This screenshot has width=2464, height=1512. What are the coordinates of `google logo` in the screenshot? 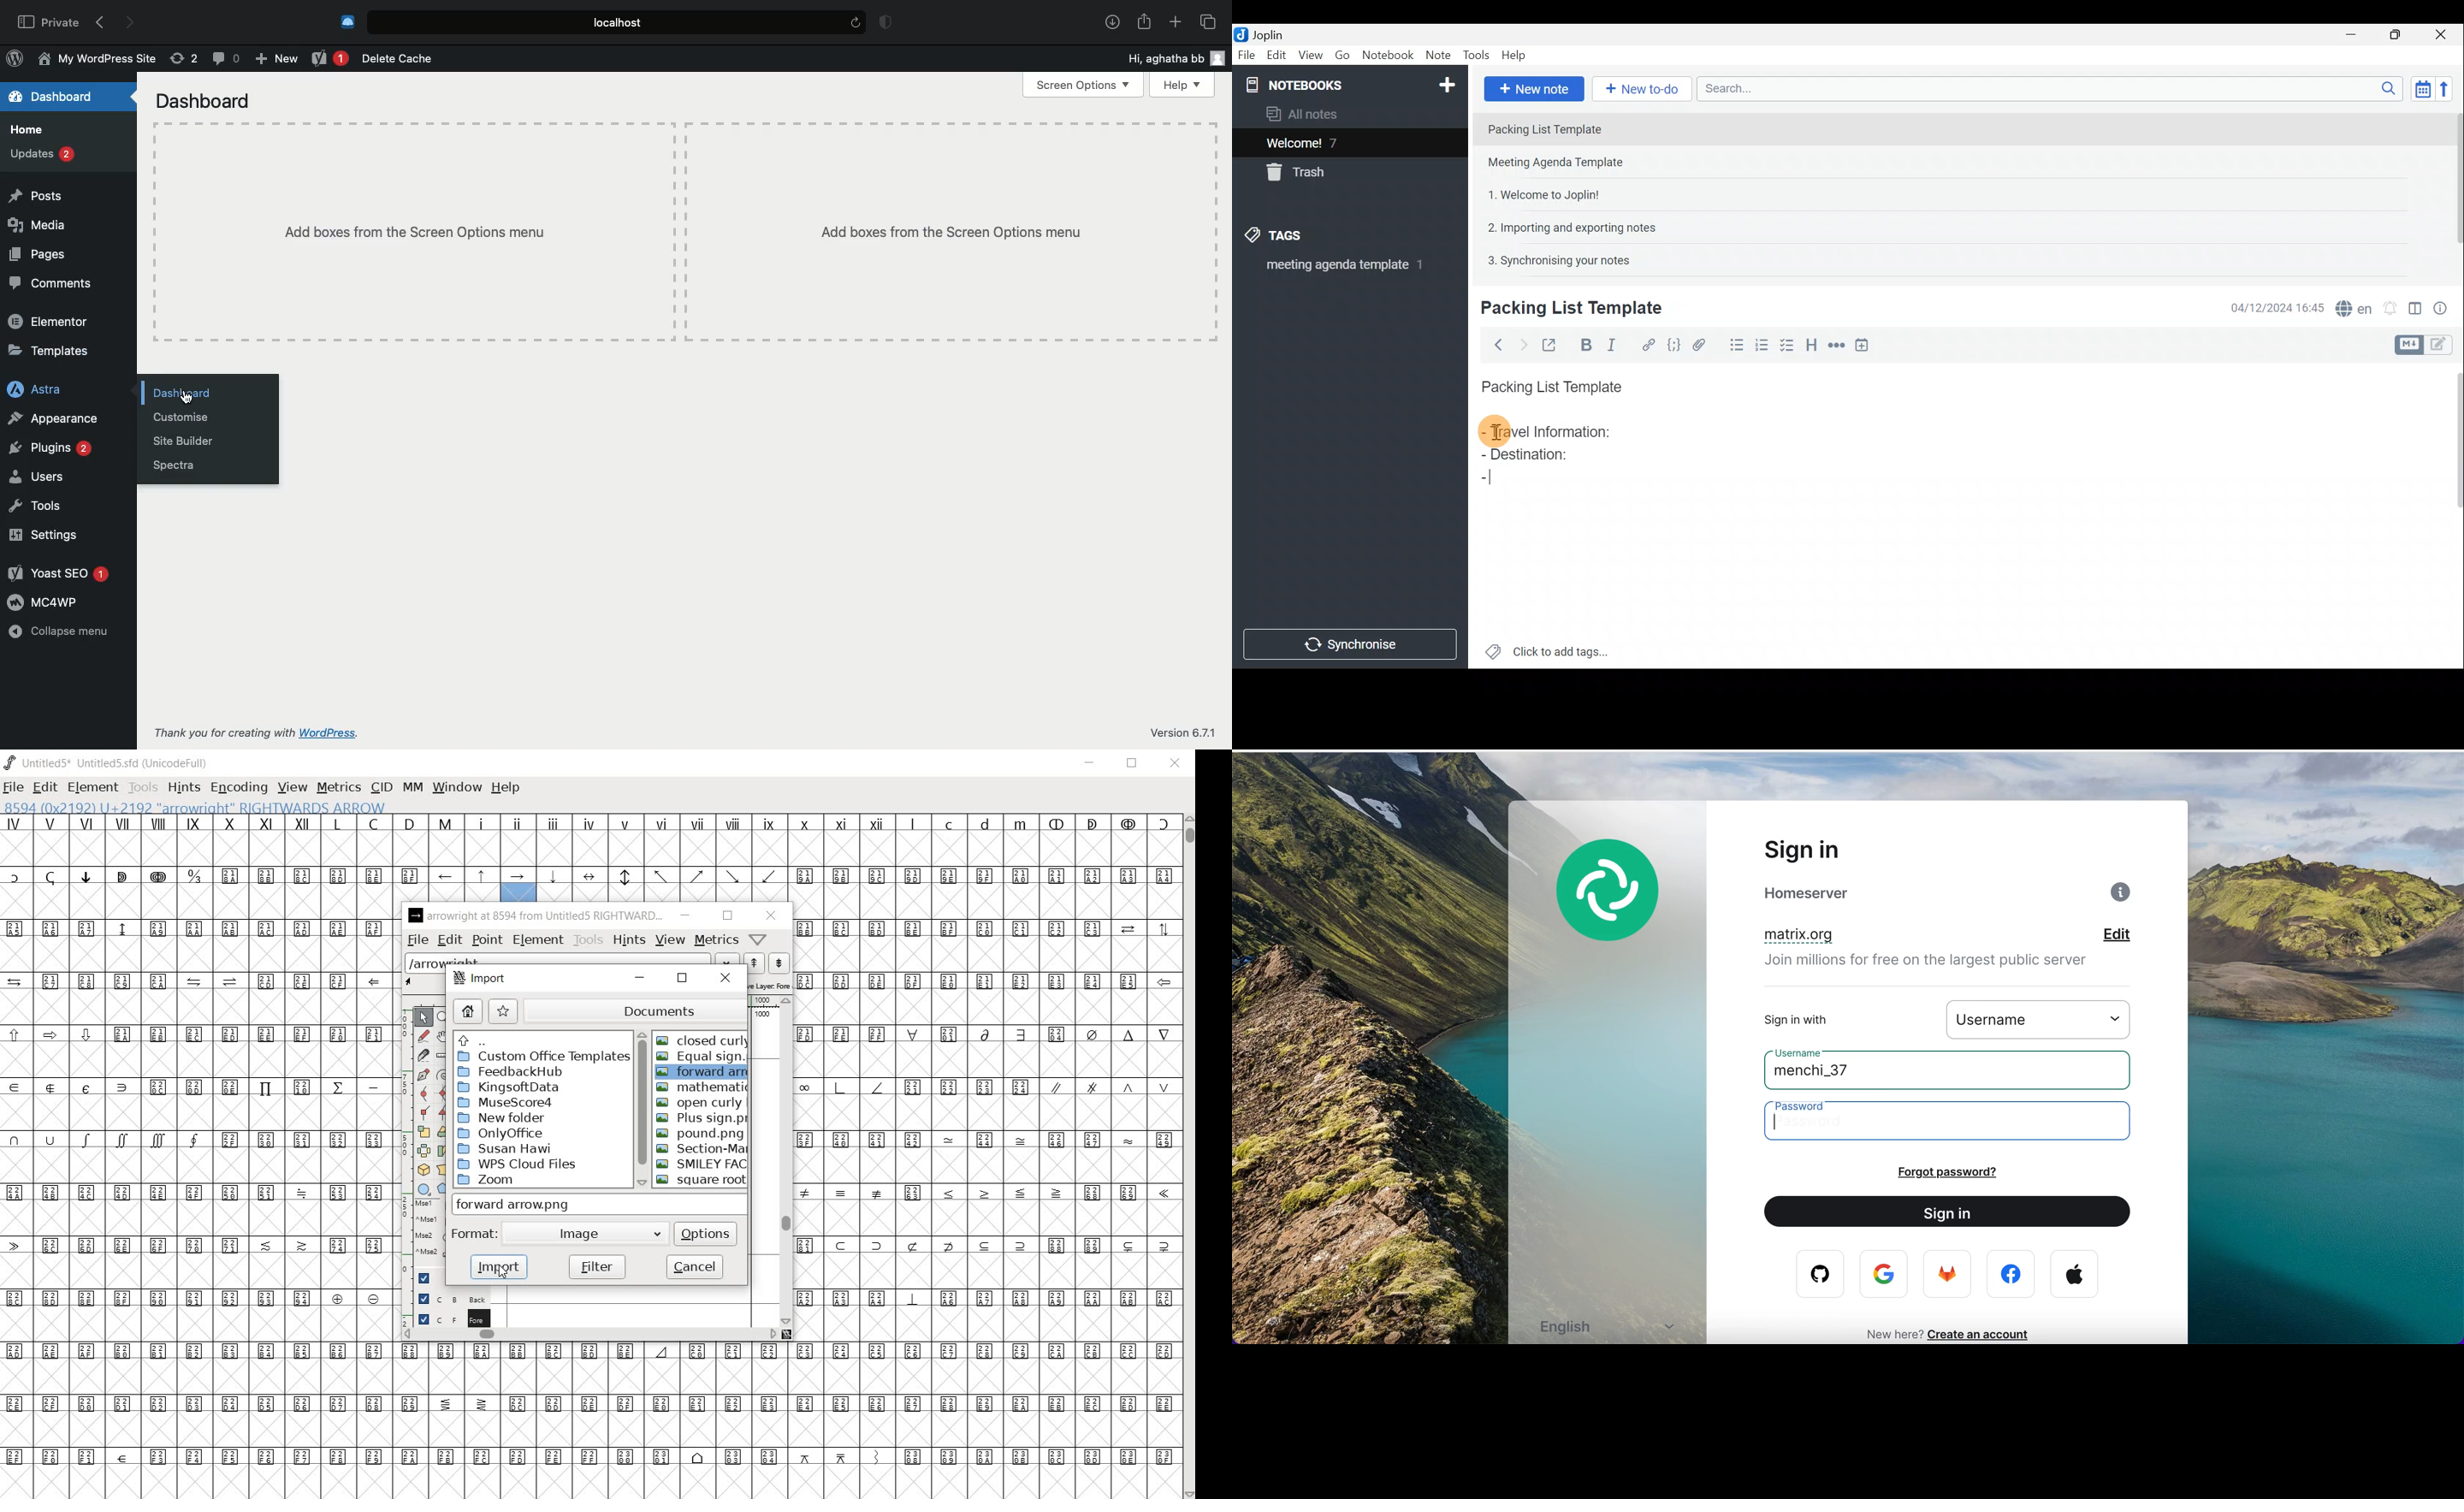 It's located at (1886, 1275).